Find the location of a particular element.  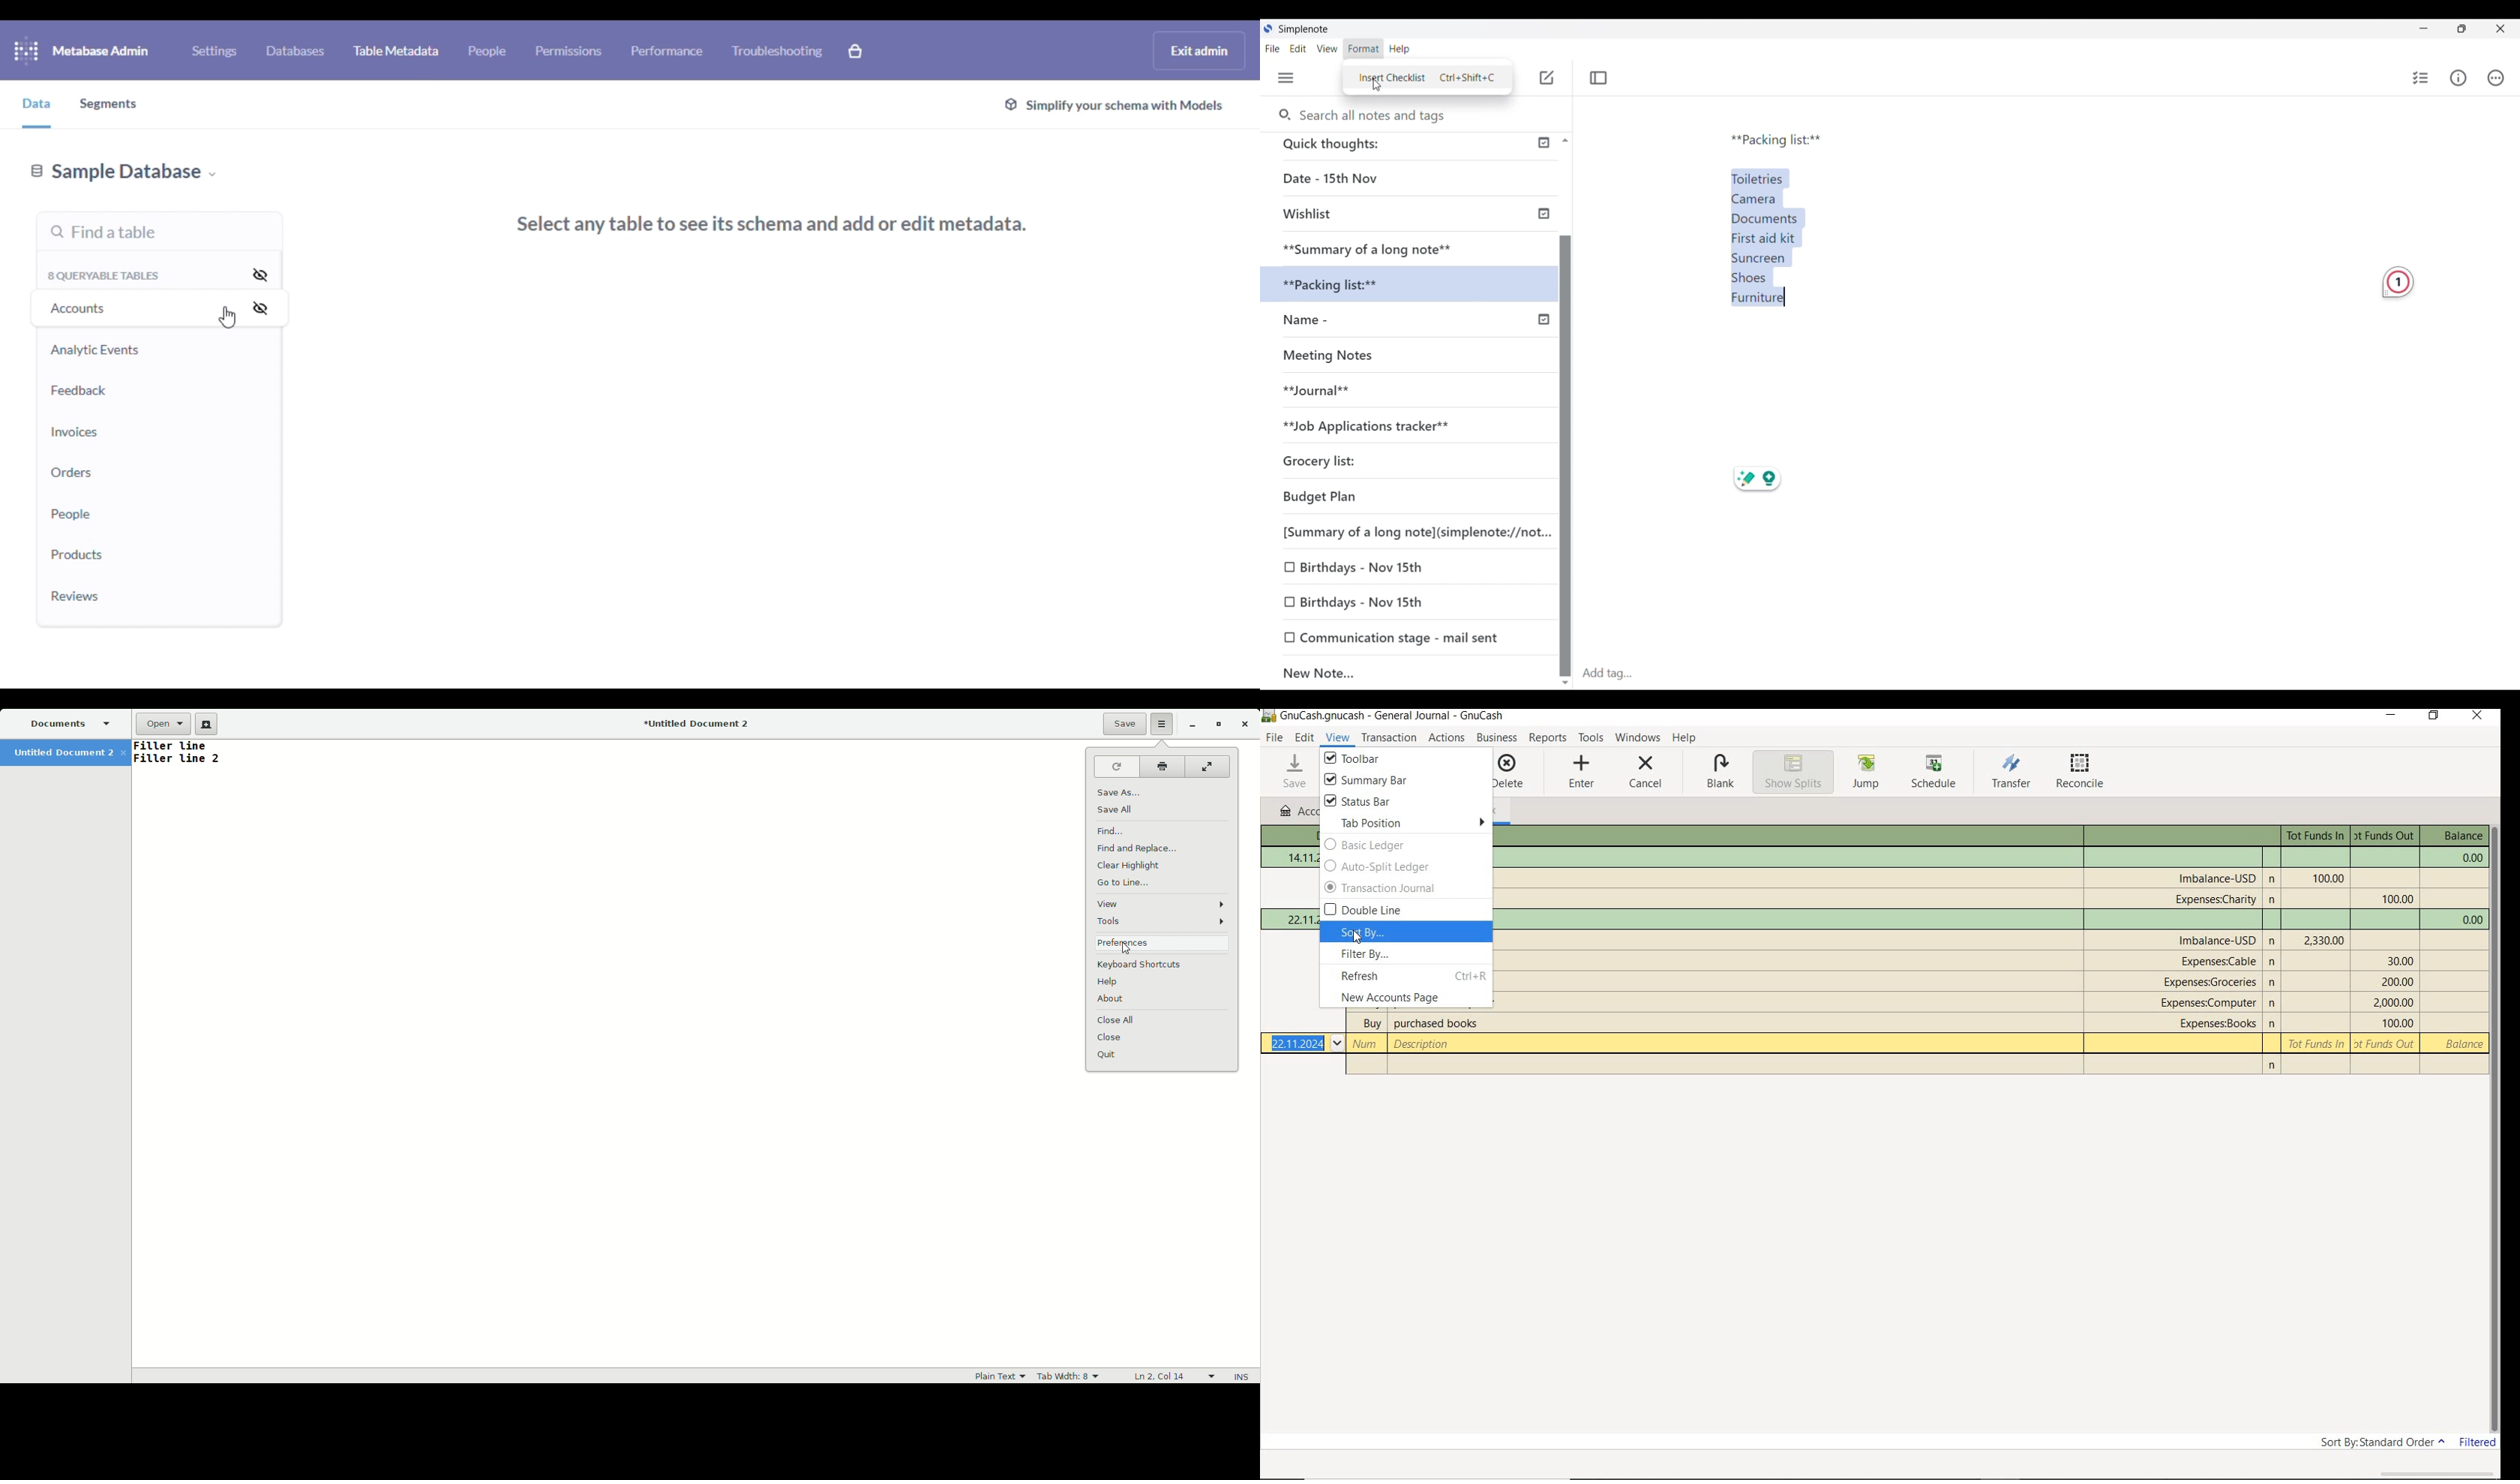

account is located at coordinates (2217, 877).